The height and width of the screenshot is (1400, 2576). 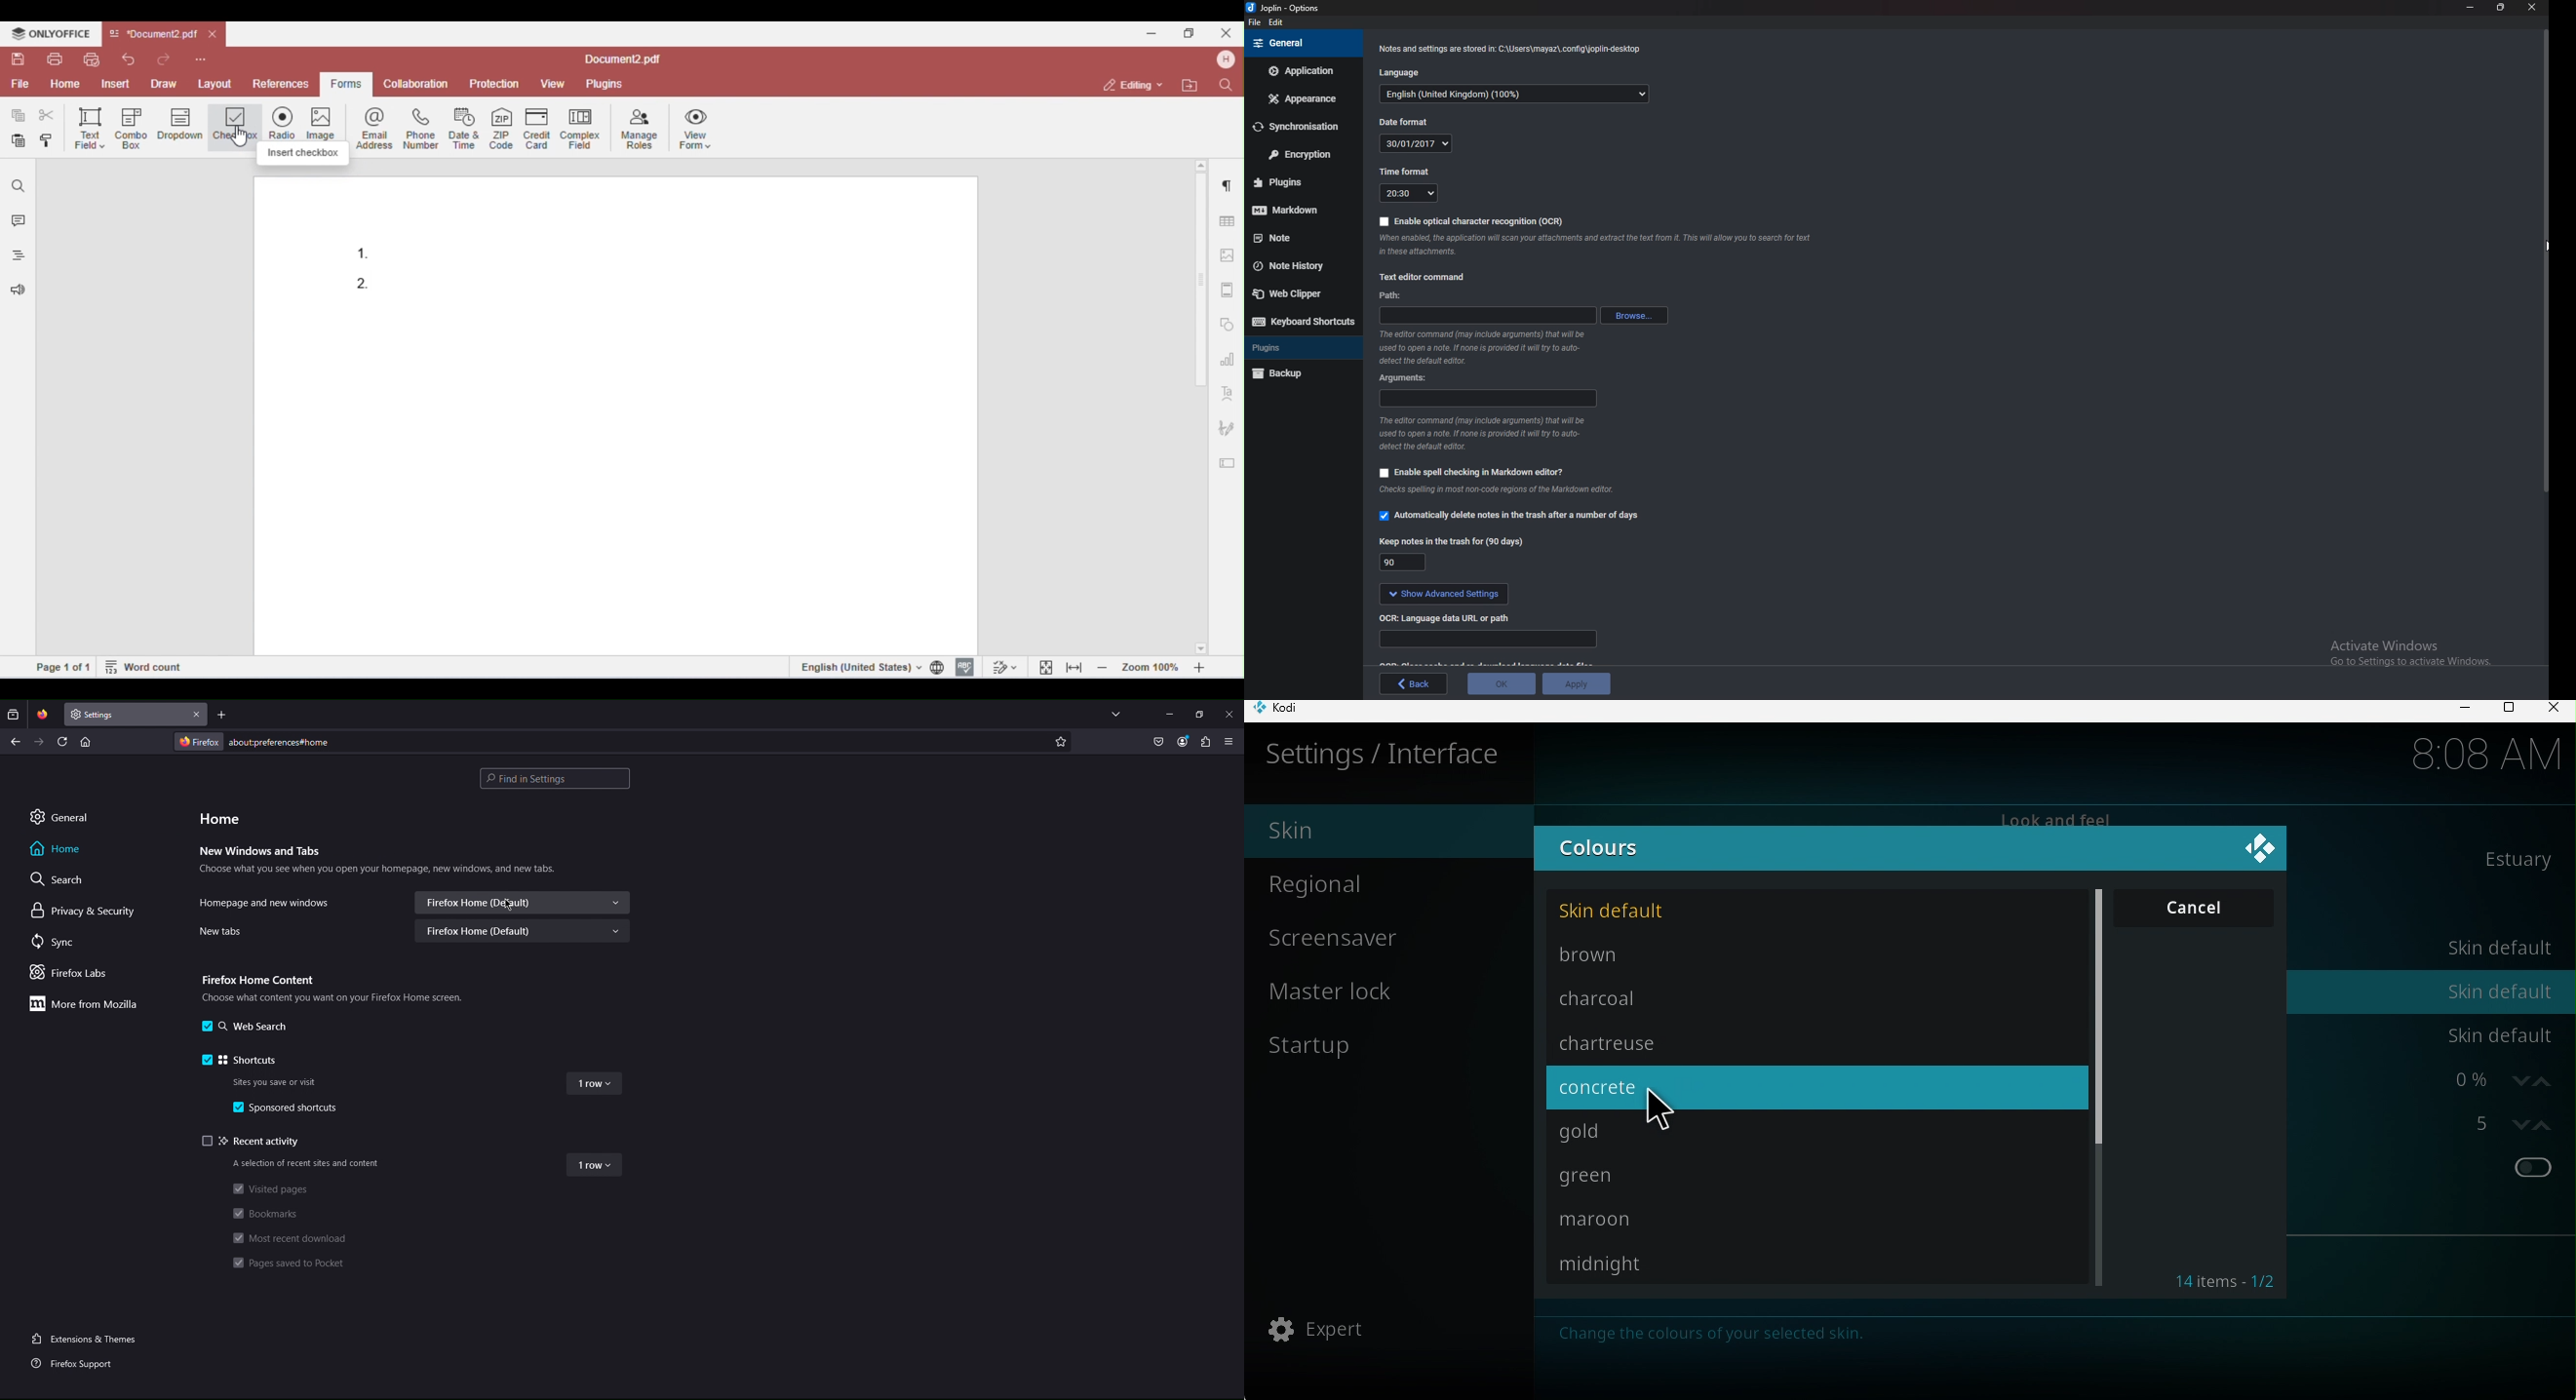 What do you see at coordinates (2507, 710) in the screenshot?
I see `Maximize` at bounding box center [2507, 710].